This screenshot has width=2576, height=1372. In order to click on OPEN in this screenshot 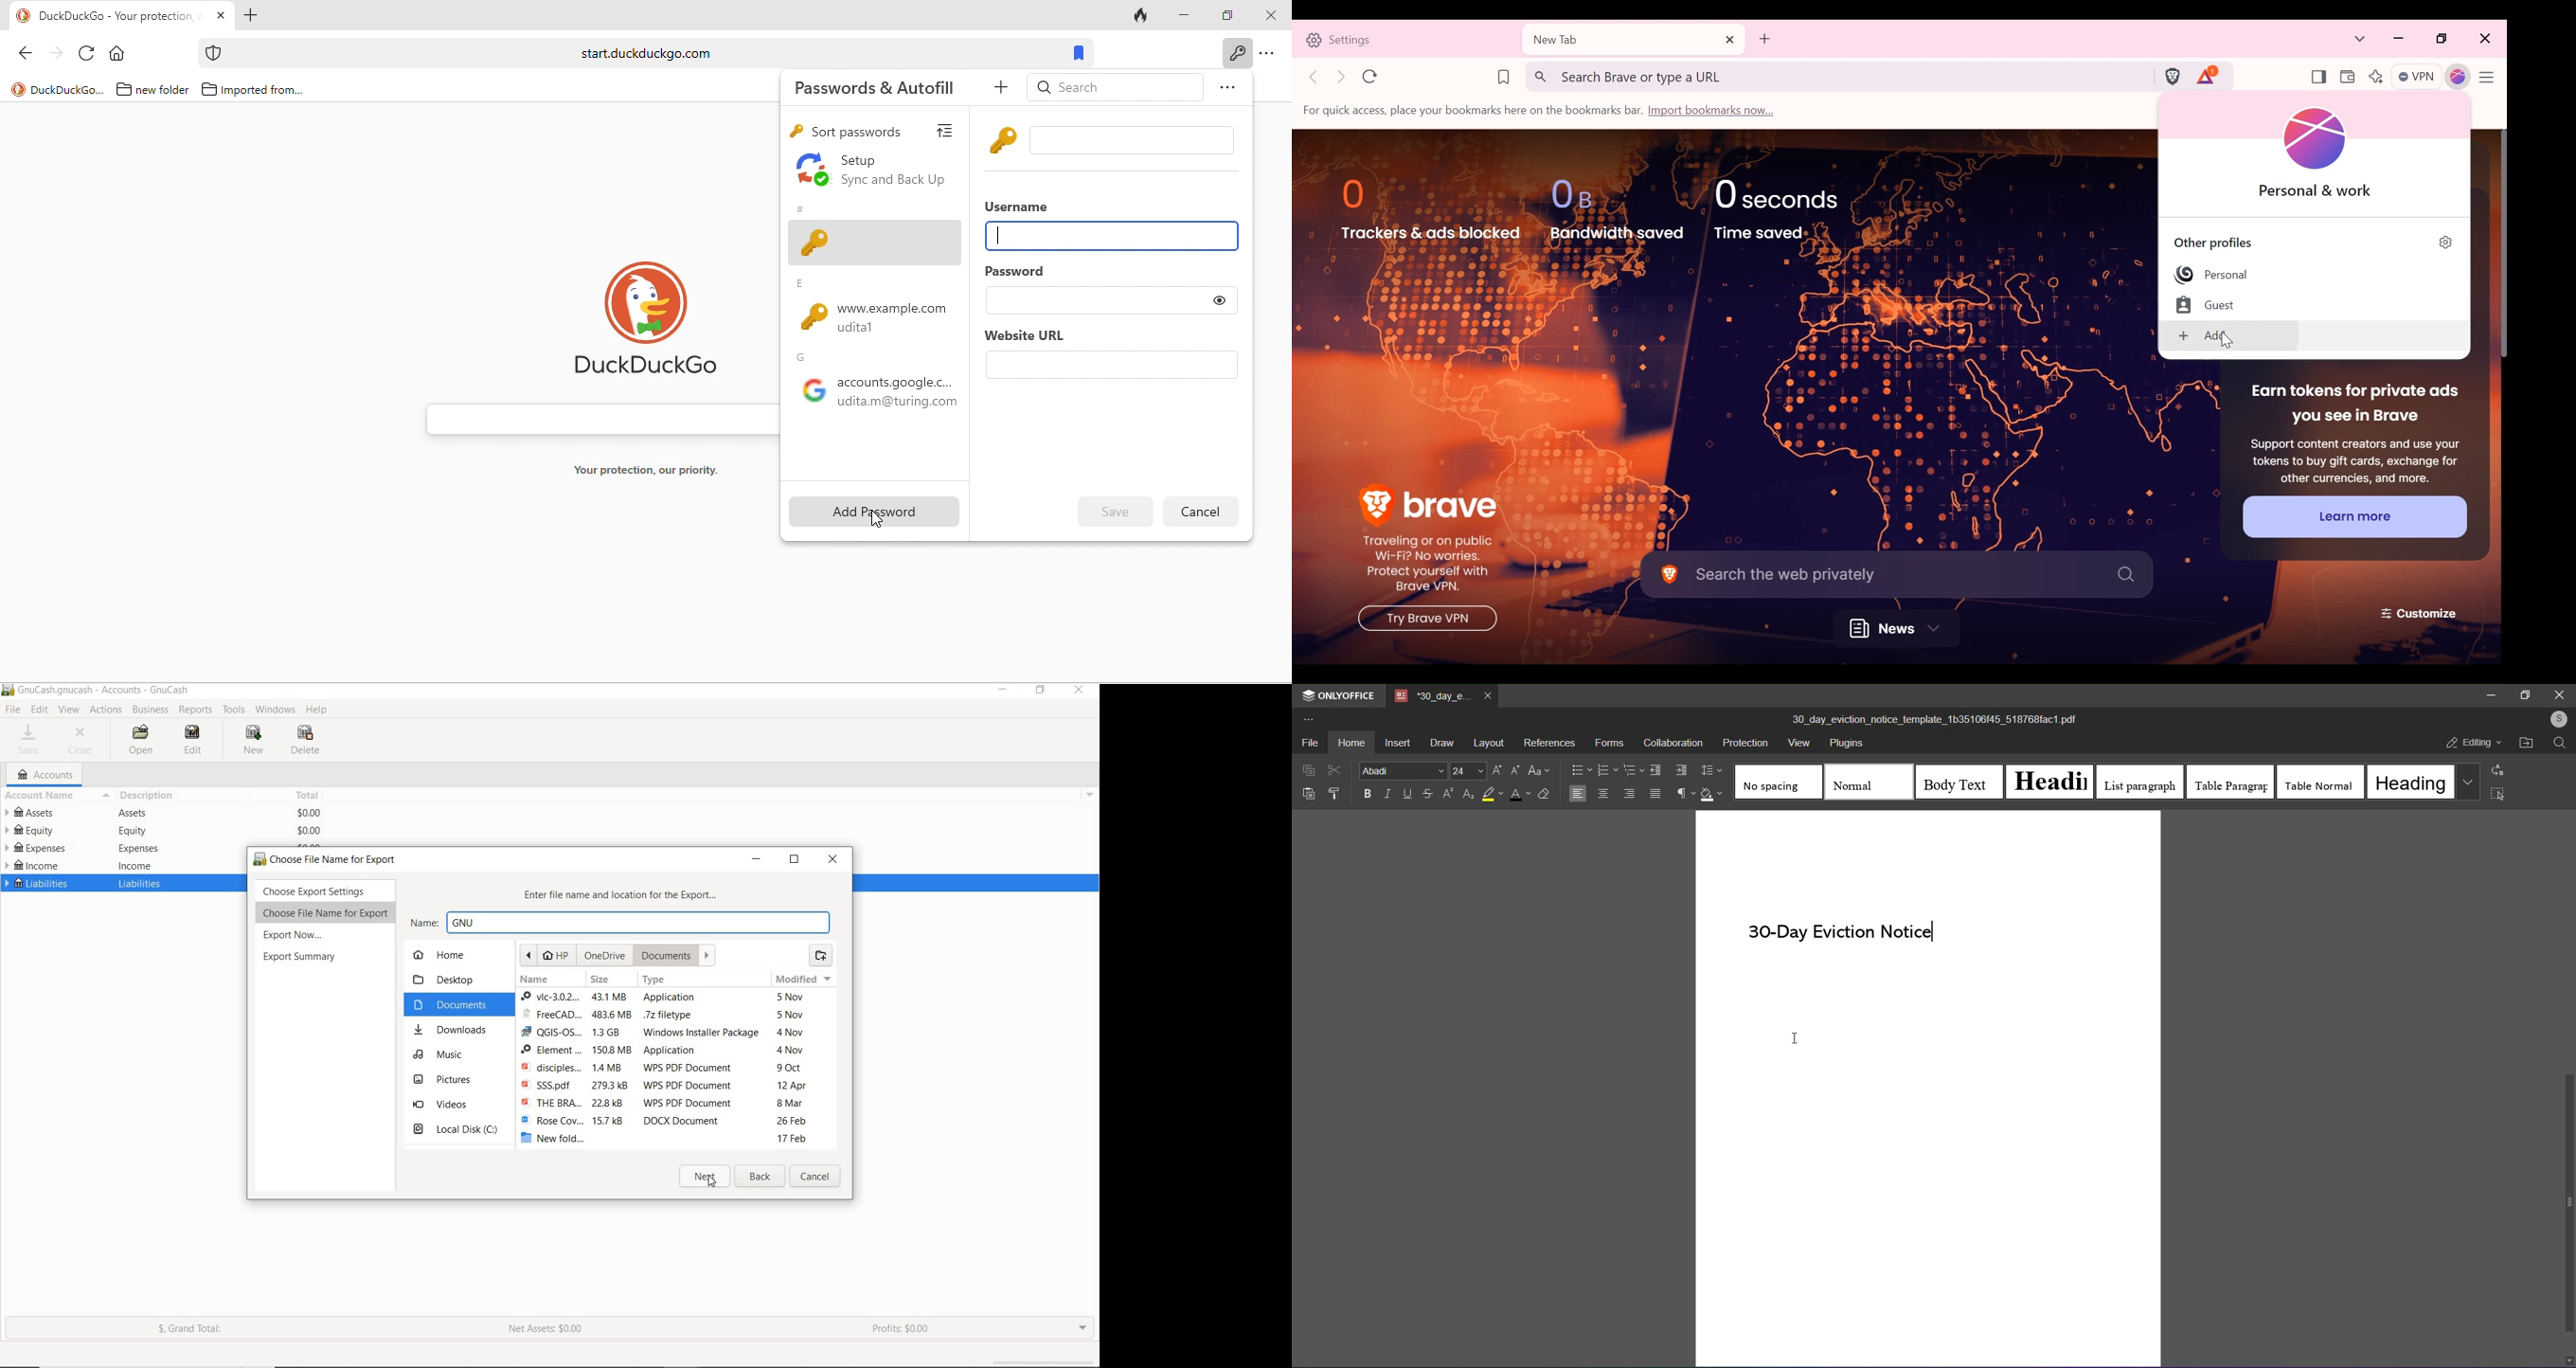, I will do `click(138, 740)`.